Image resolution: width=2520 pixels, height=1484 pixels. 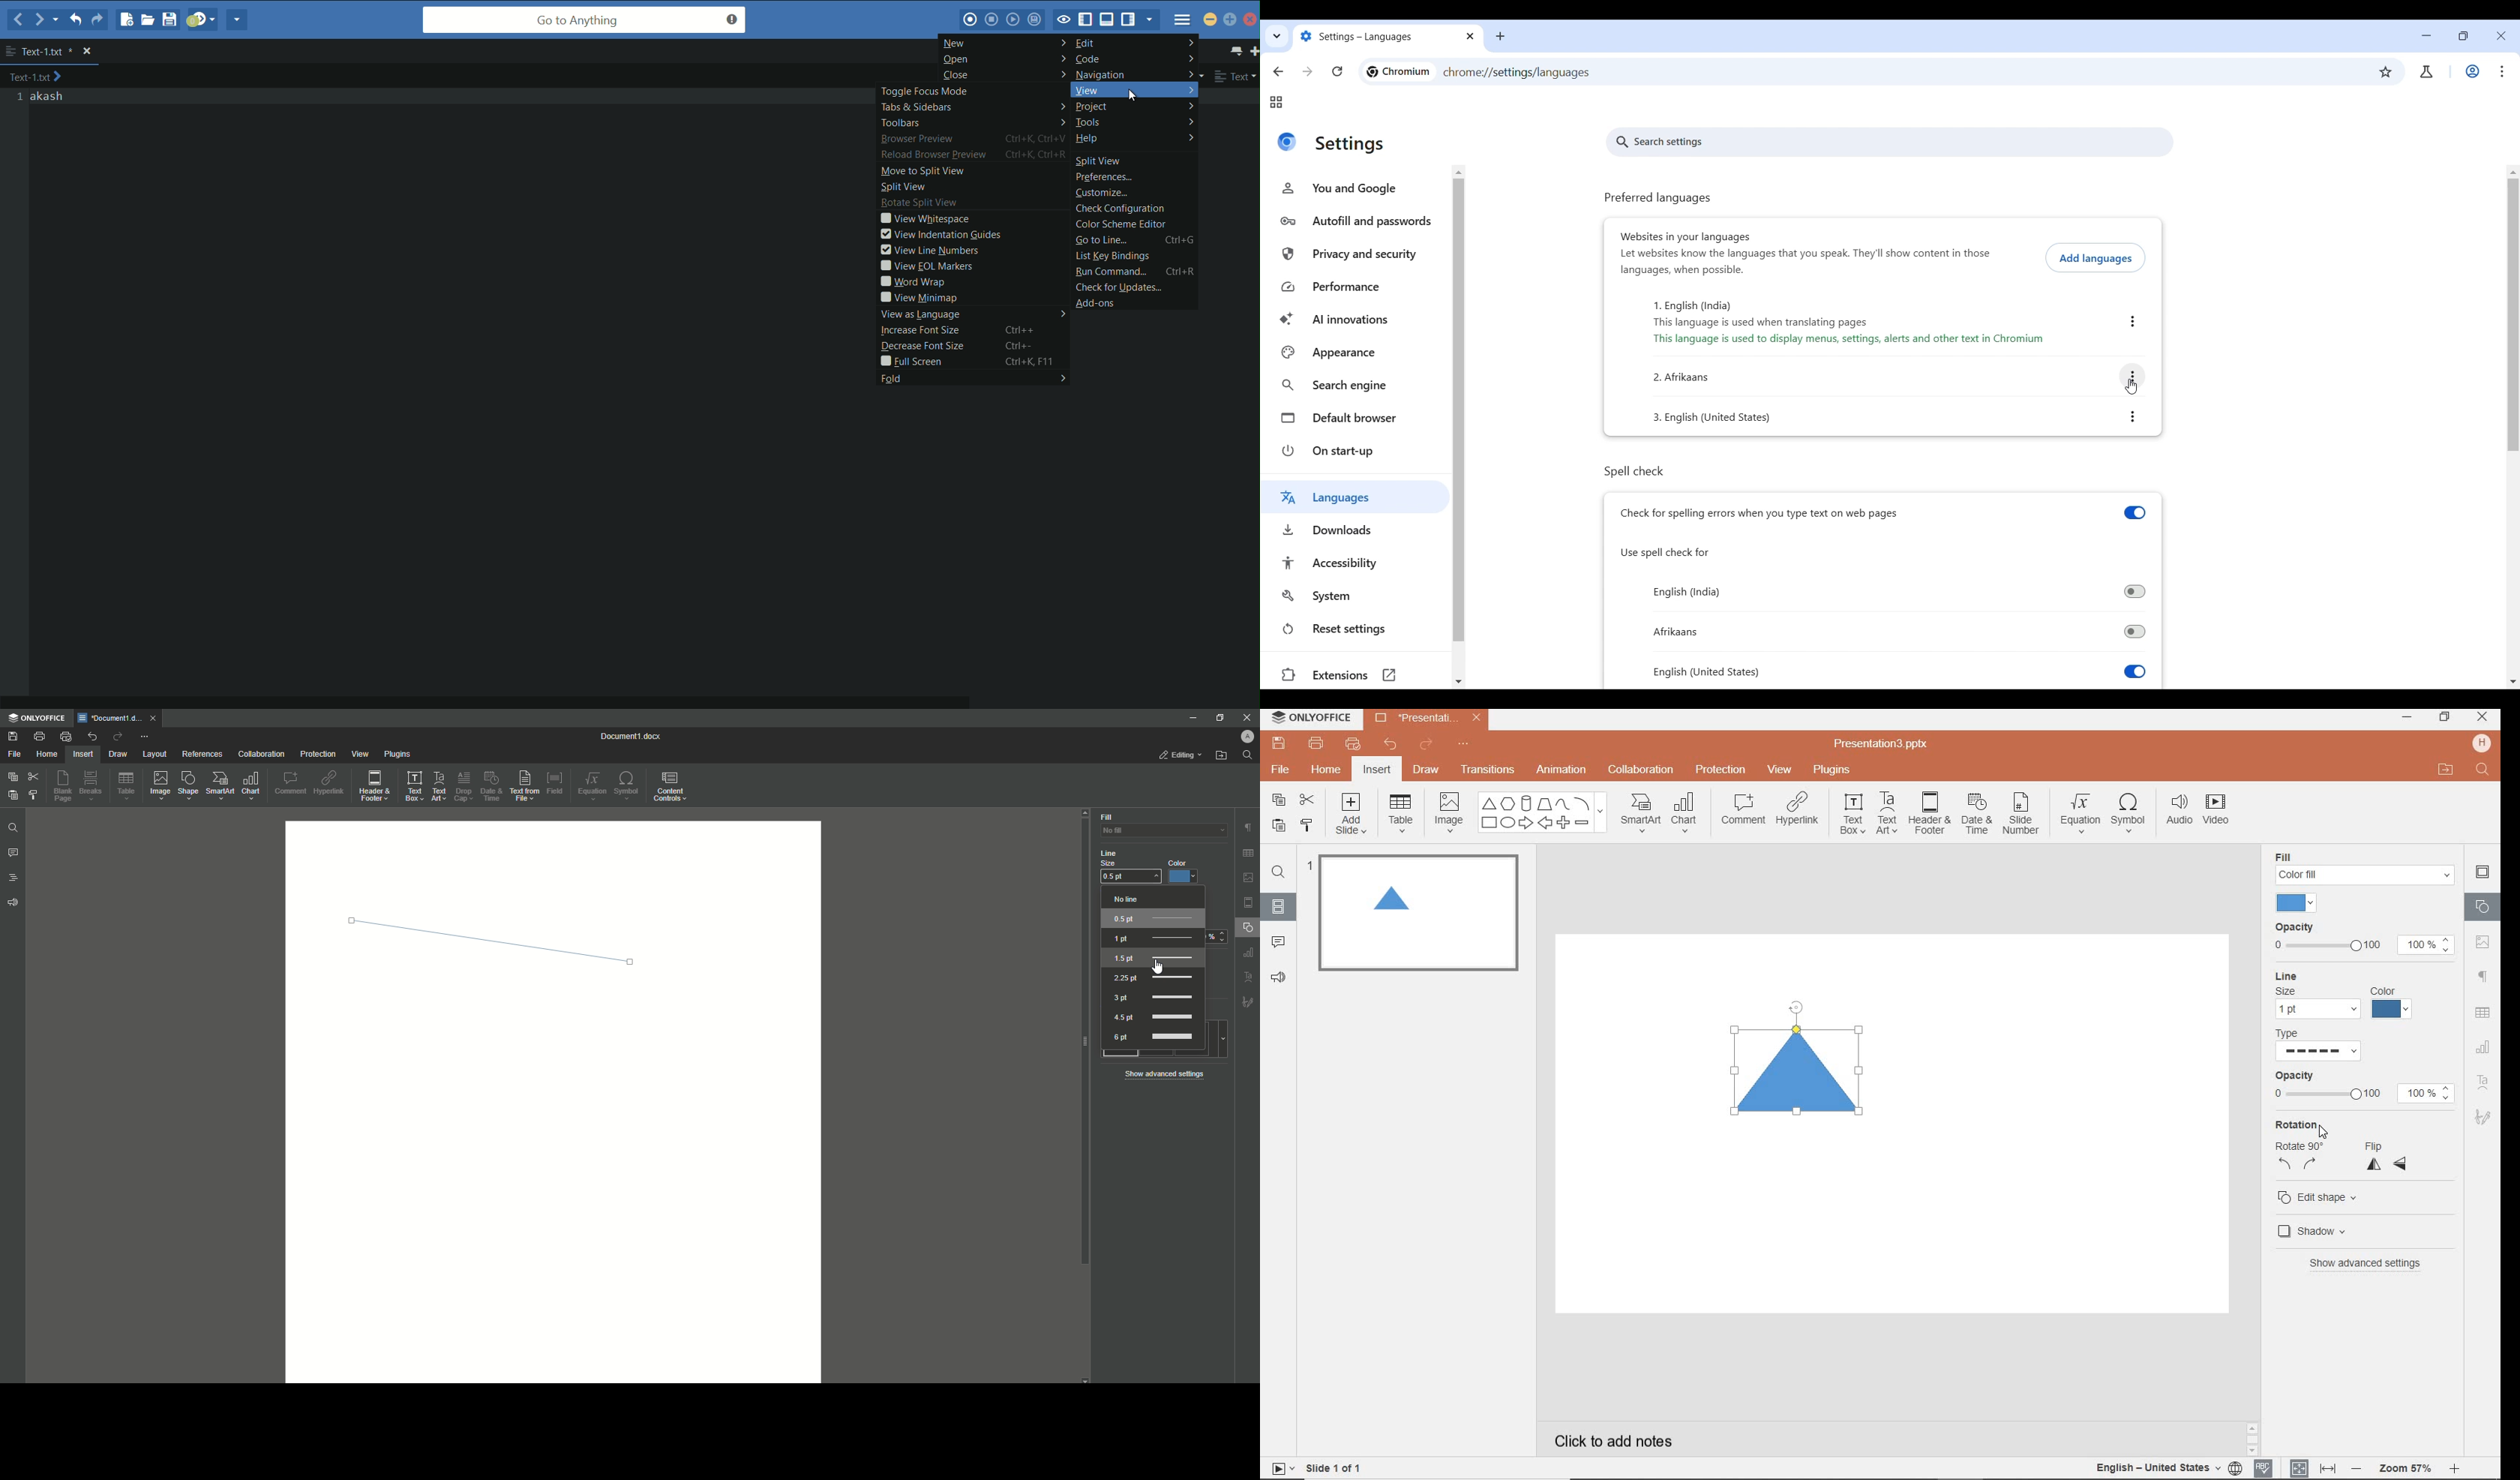 I want to click on TEXT ART SETTINGS, so click(x=2484, y=1083).